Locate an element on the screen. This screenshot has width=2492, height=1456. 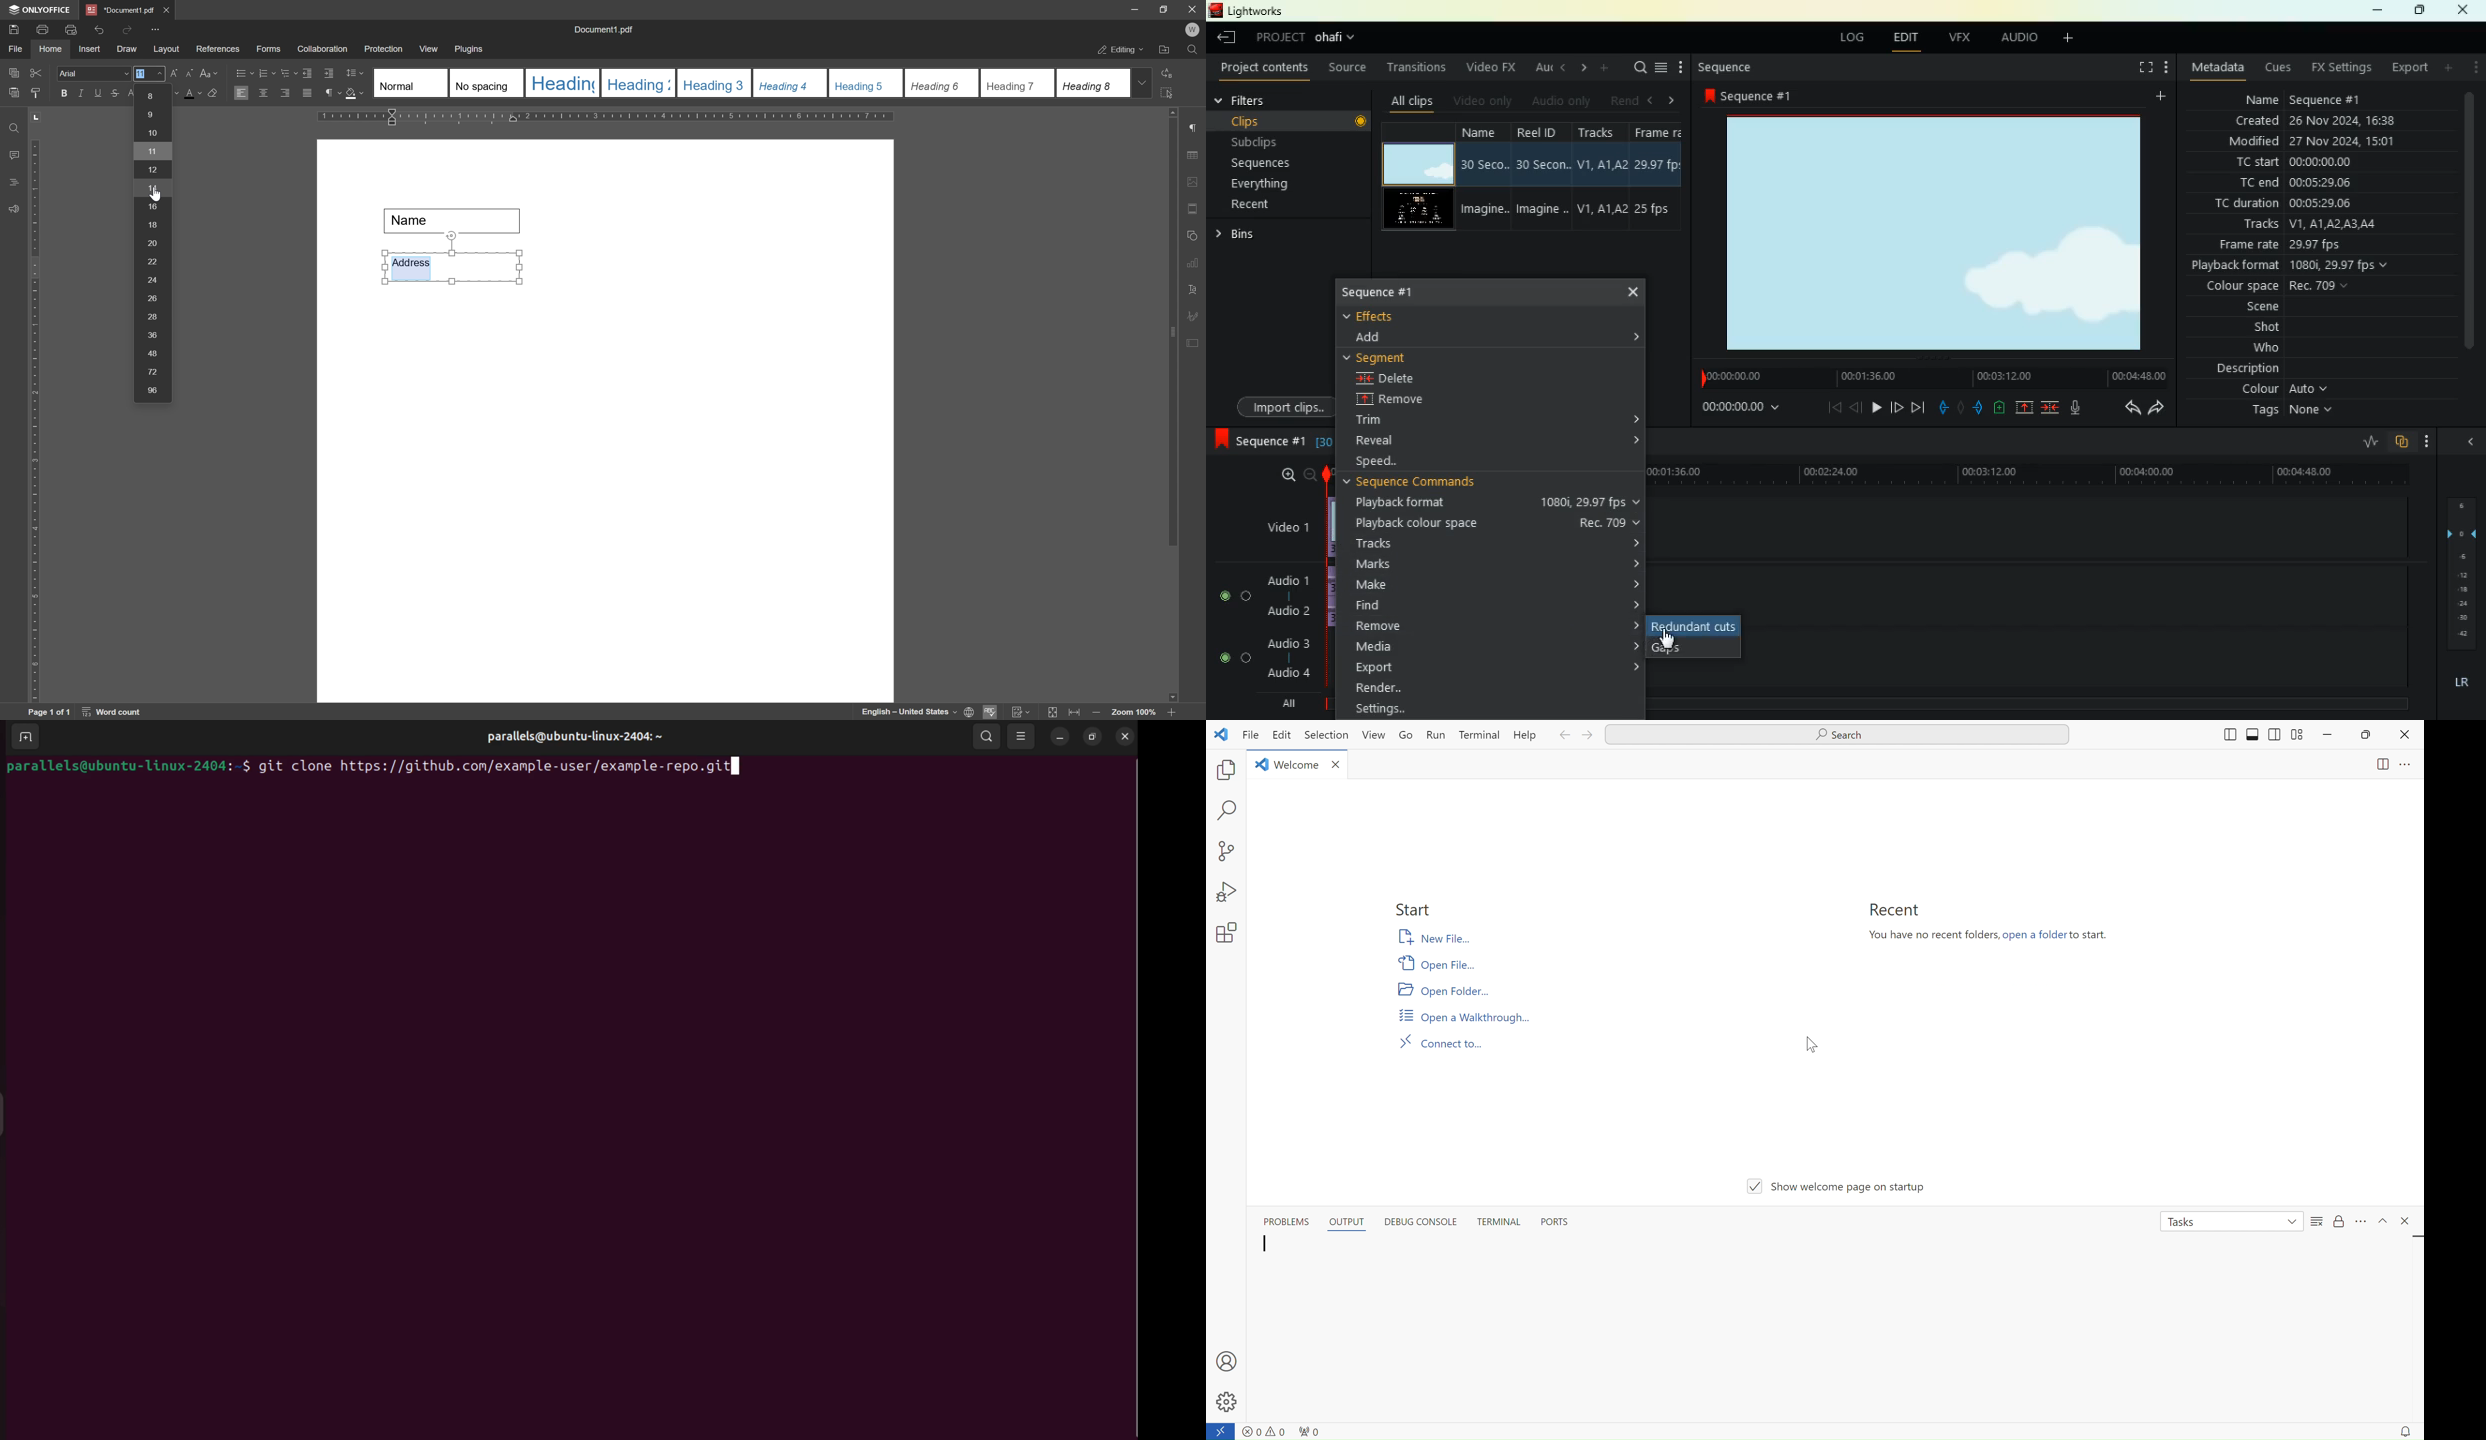
paste is located at coordinates (15, 93).